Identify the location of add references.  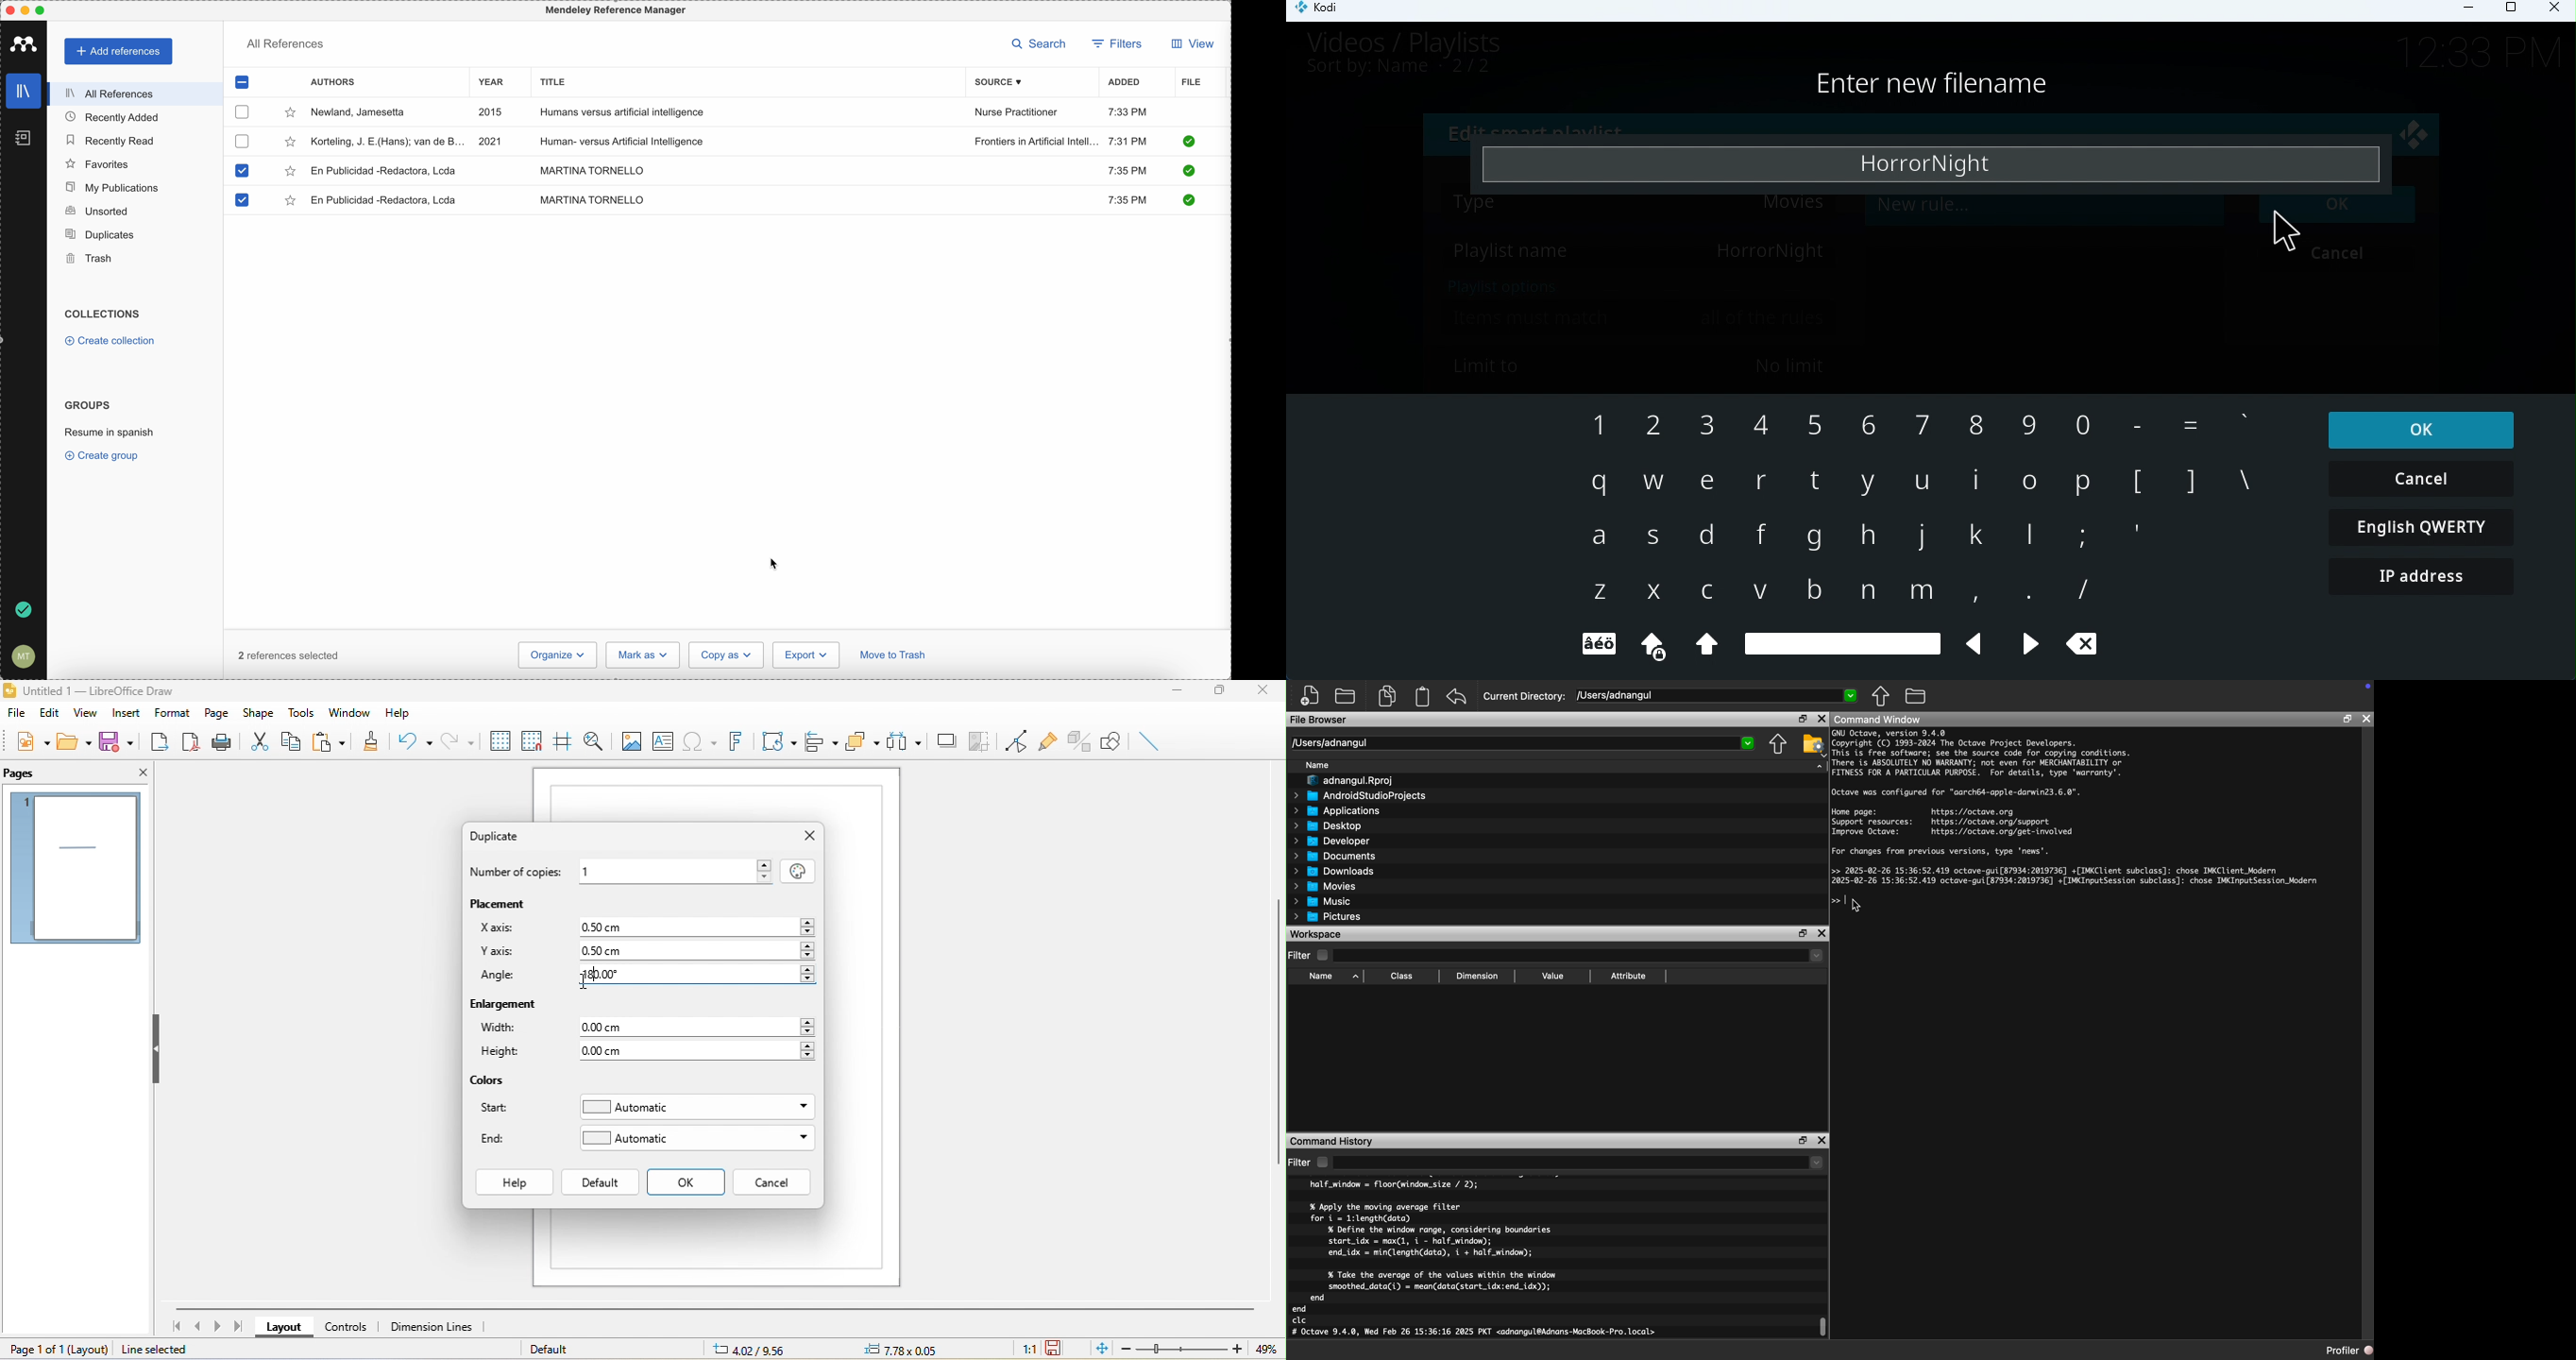
(120, 51).